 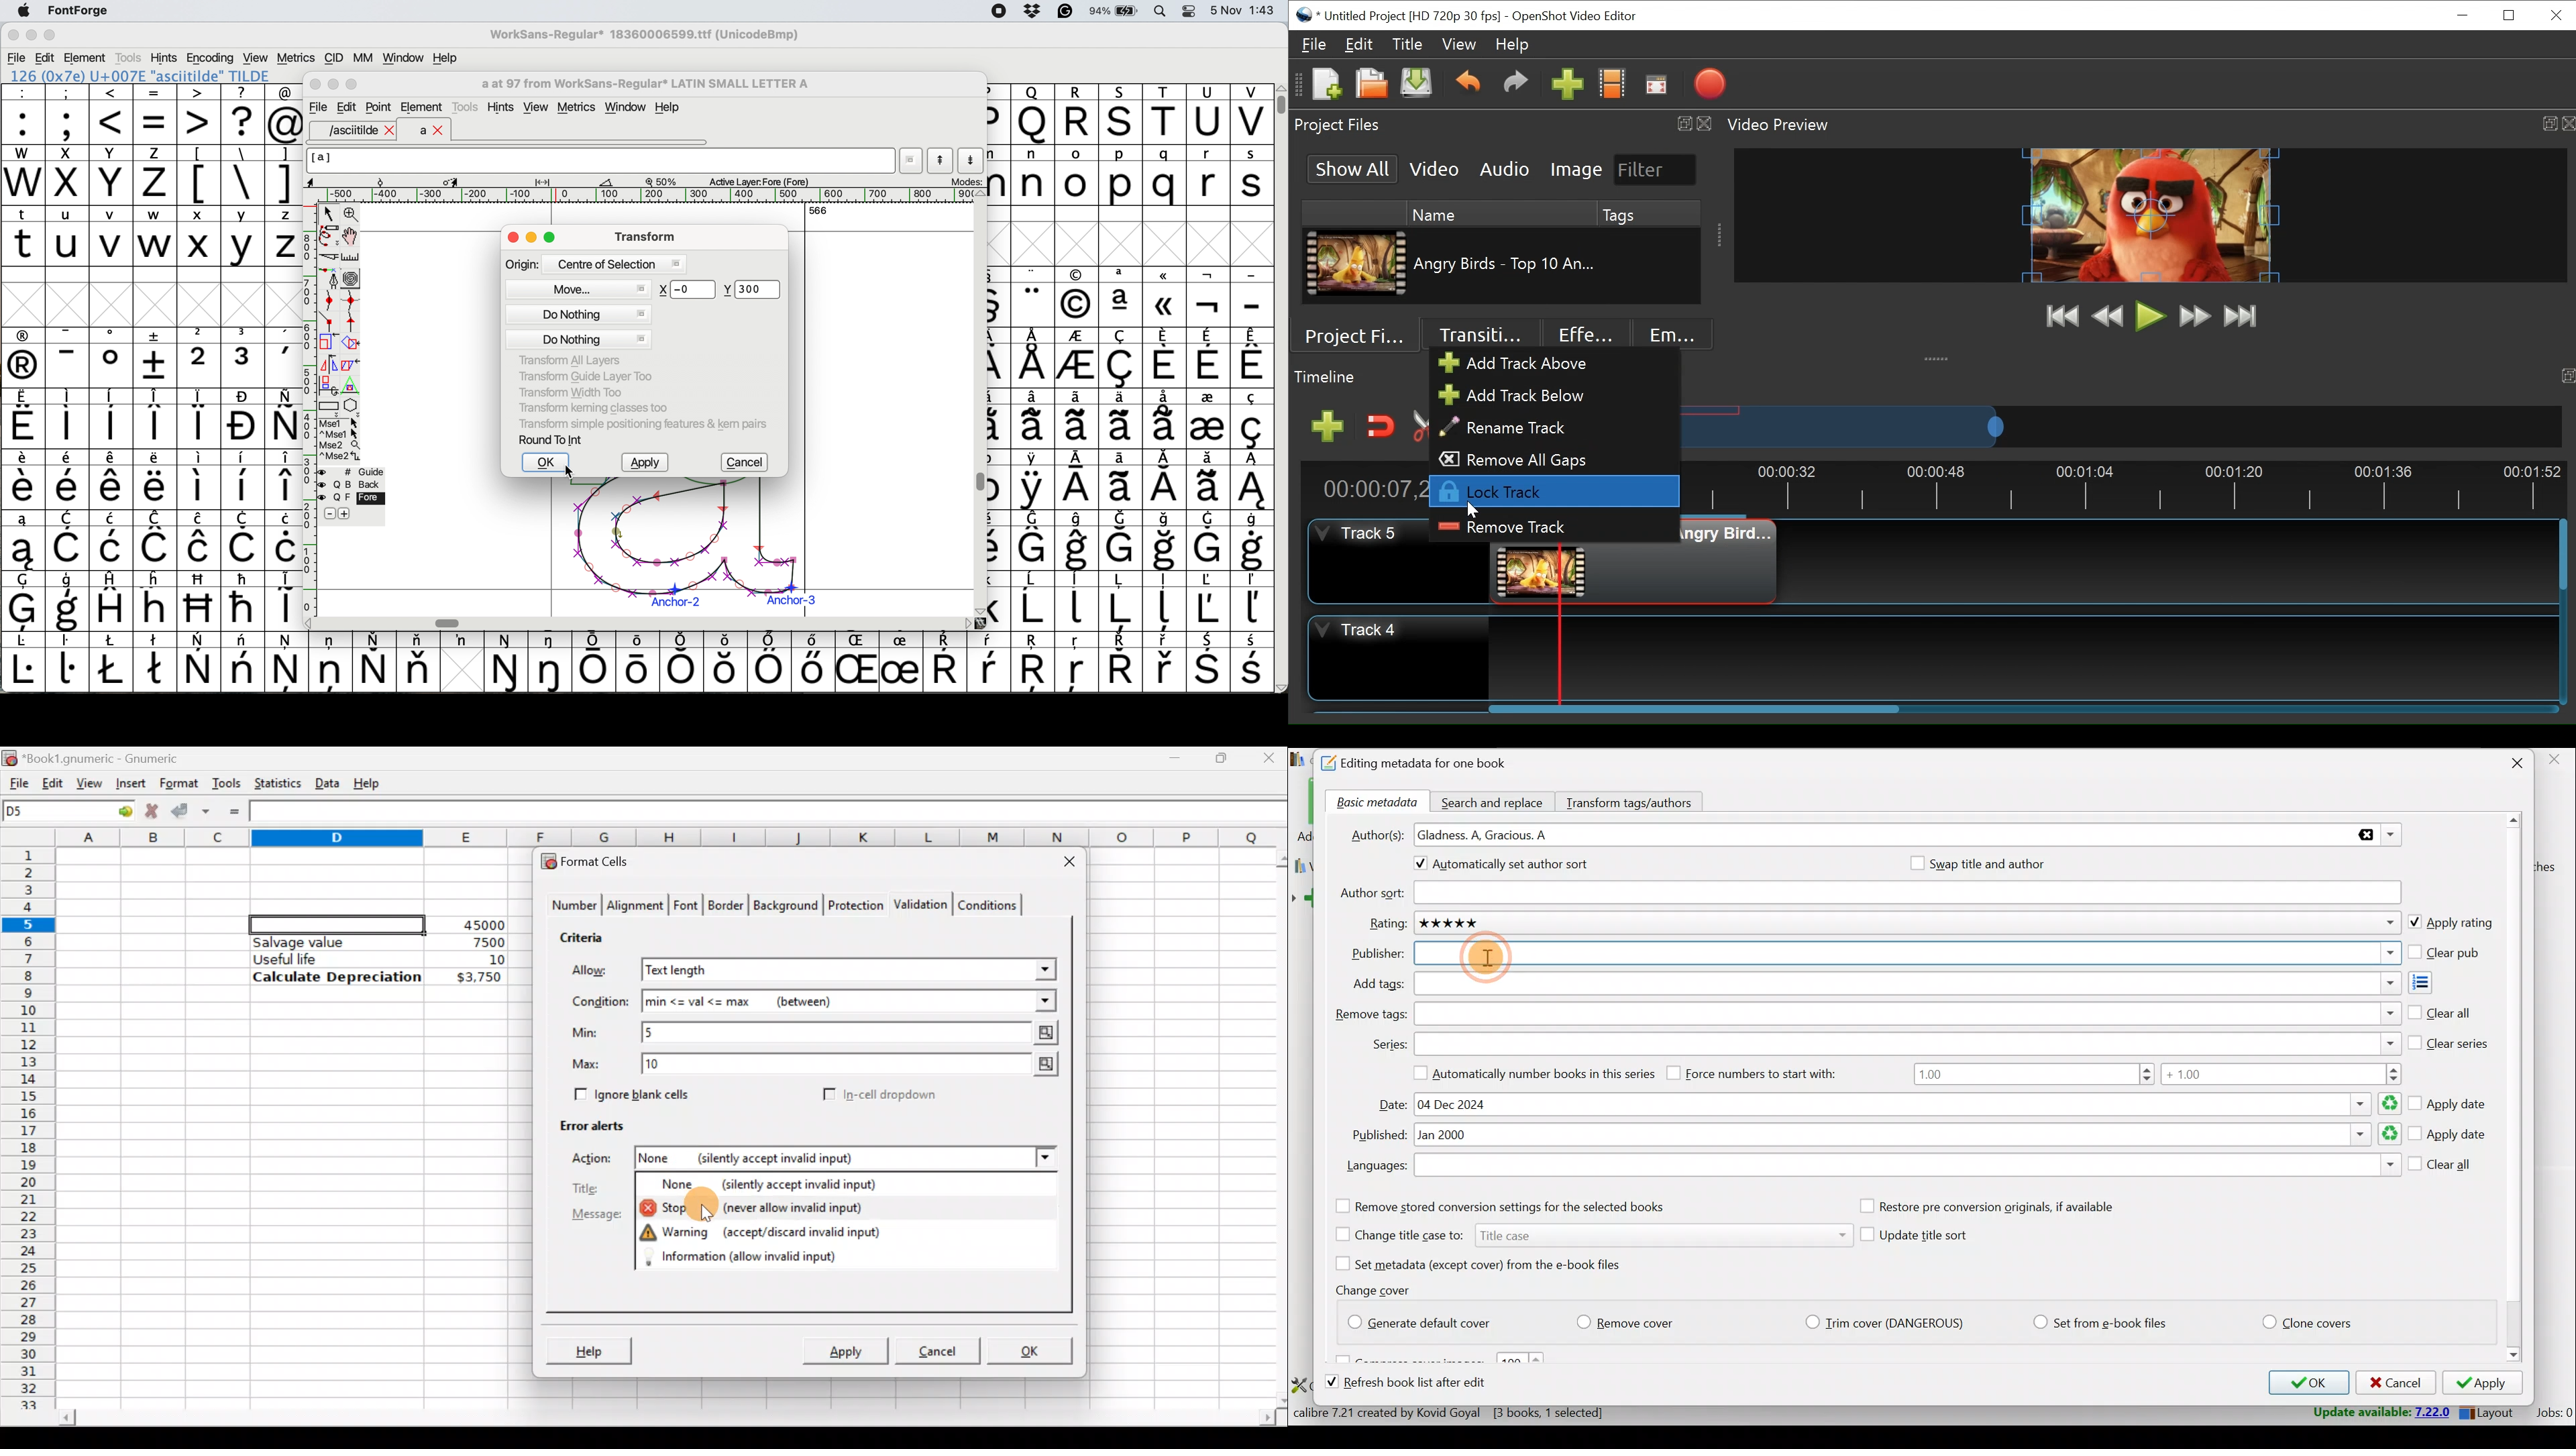 What do you see at coordinates (2379, 1413) in the screenshot?
I see `Update` at bounding box center [2379, 1413].